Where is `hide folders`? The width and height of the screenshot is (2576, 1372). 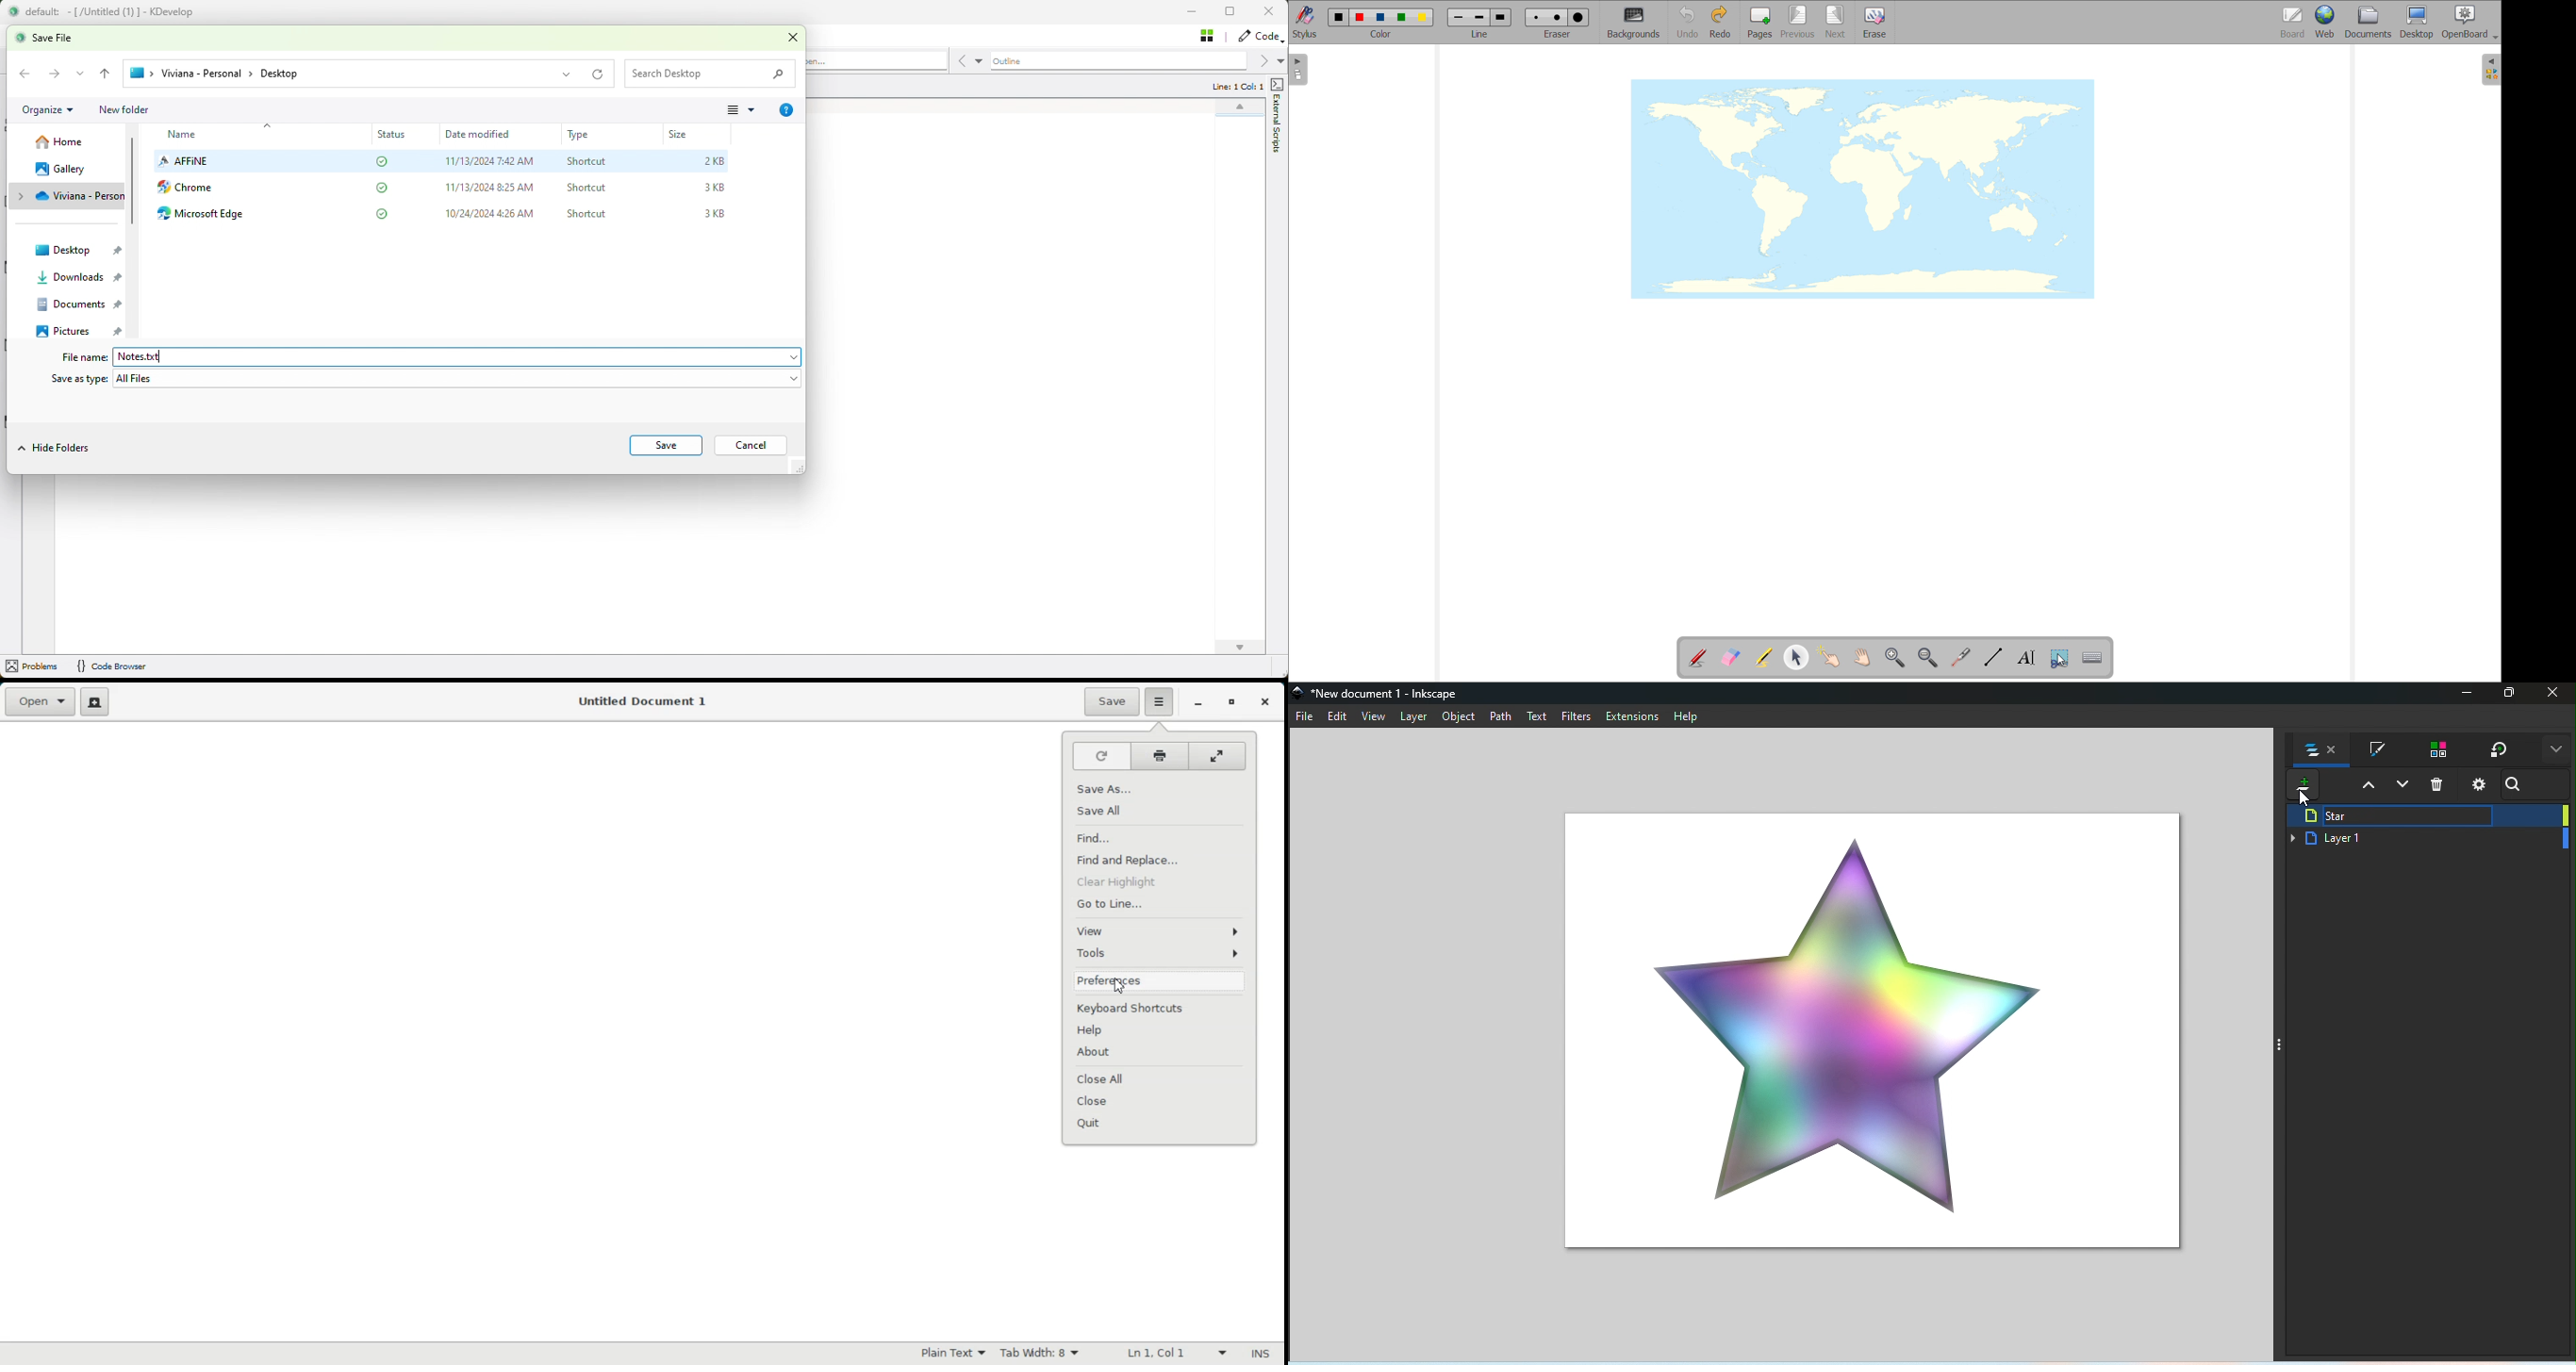
hide folders is located at coordinates (54, 449).